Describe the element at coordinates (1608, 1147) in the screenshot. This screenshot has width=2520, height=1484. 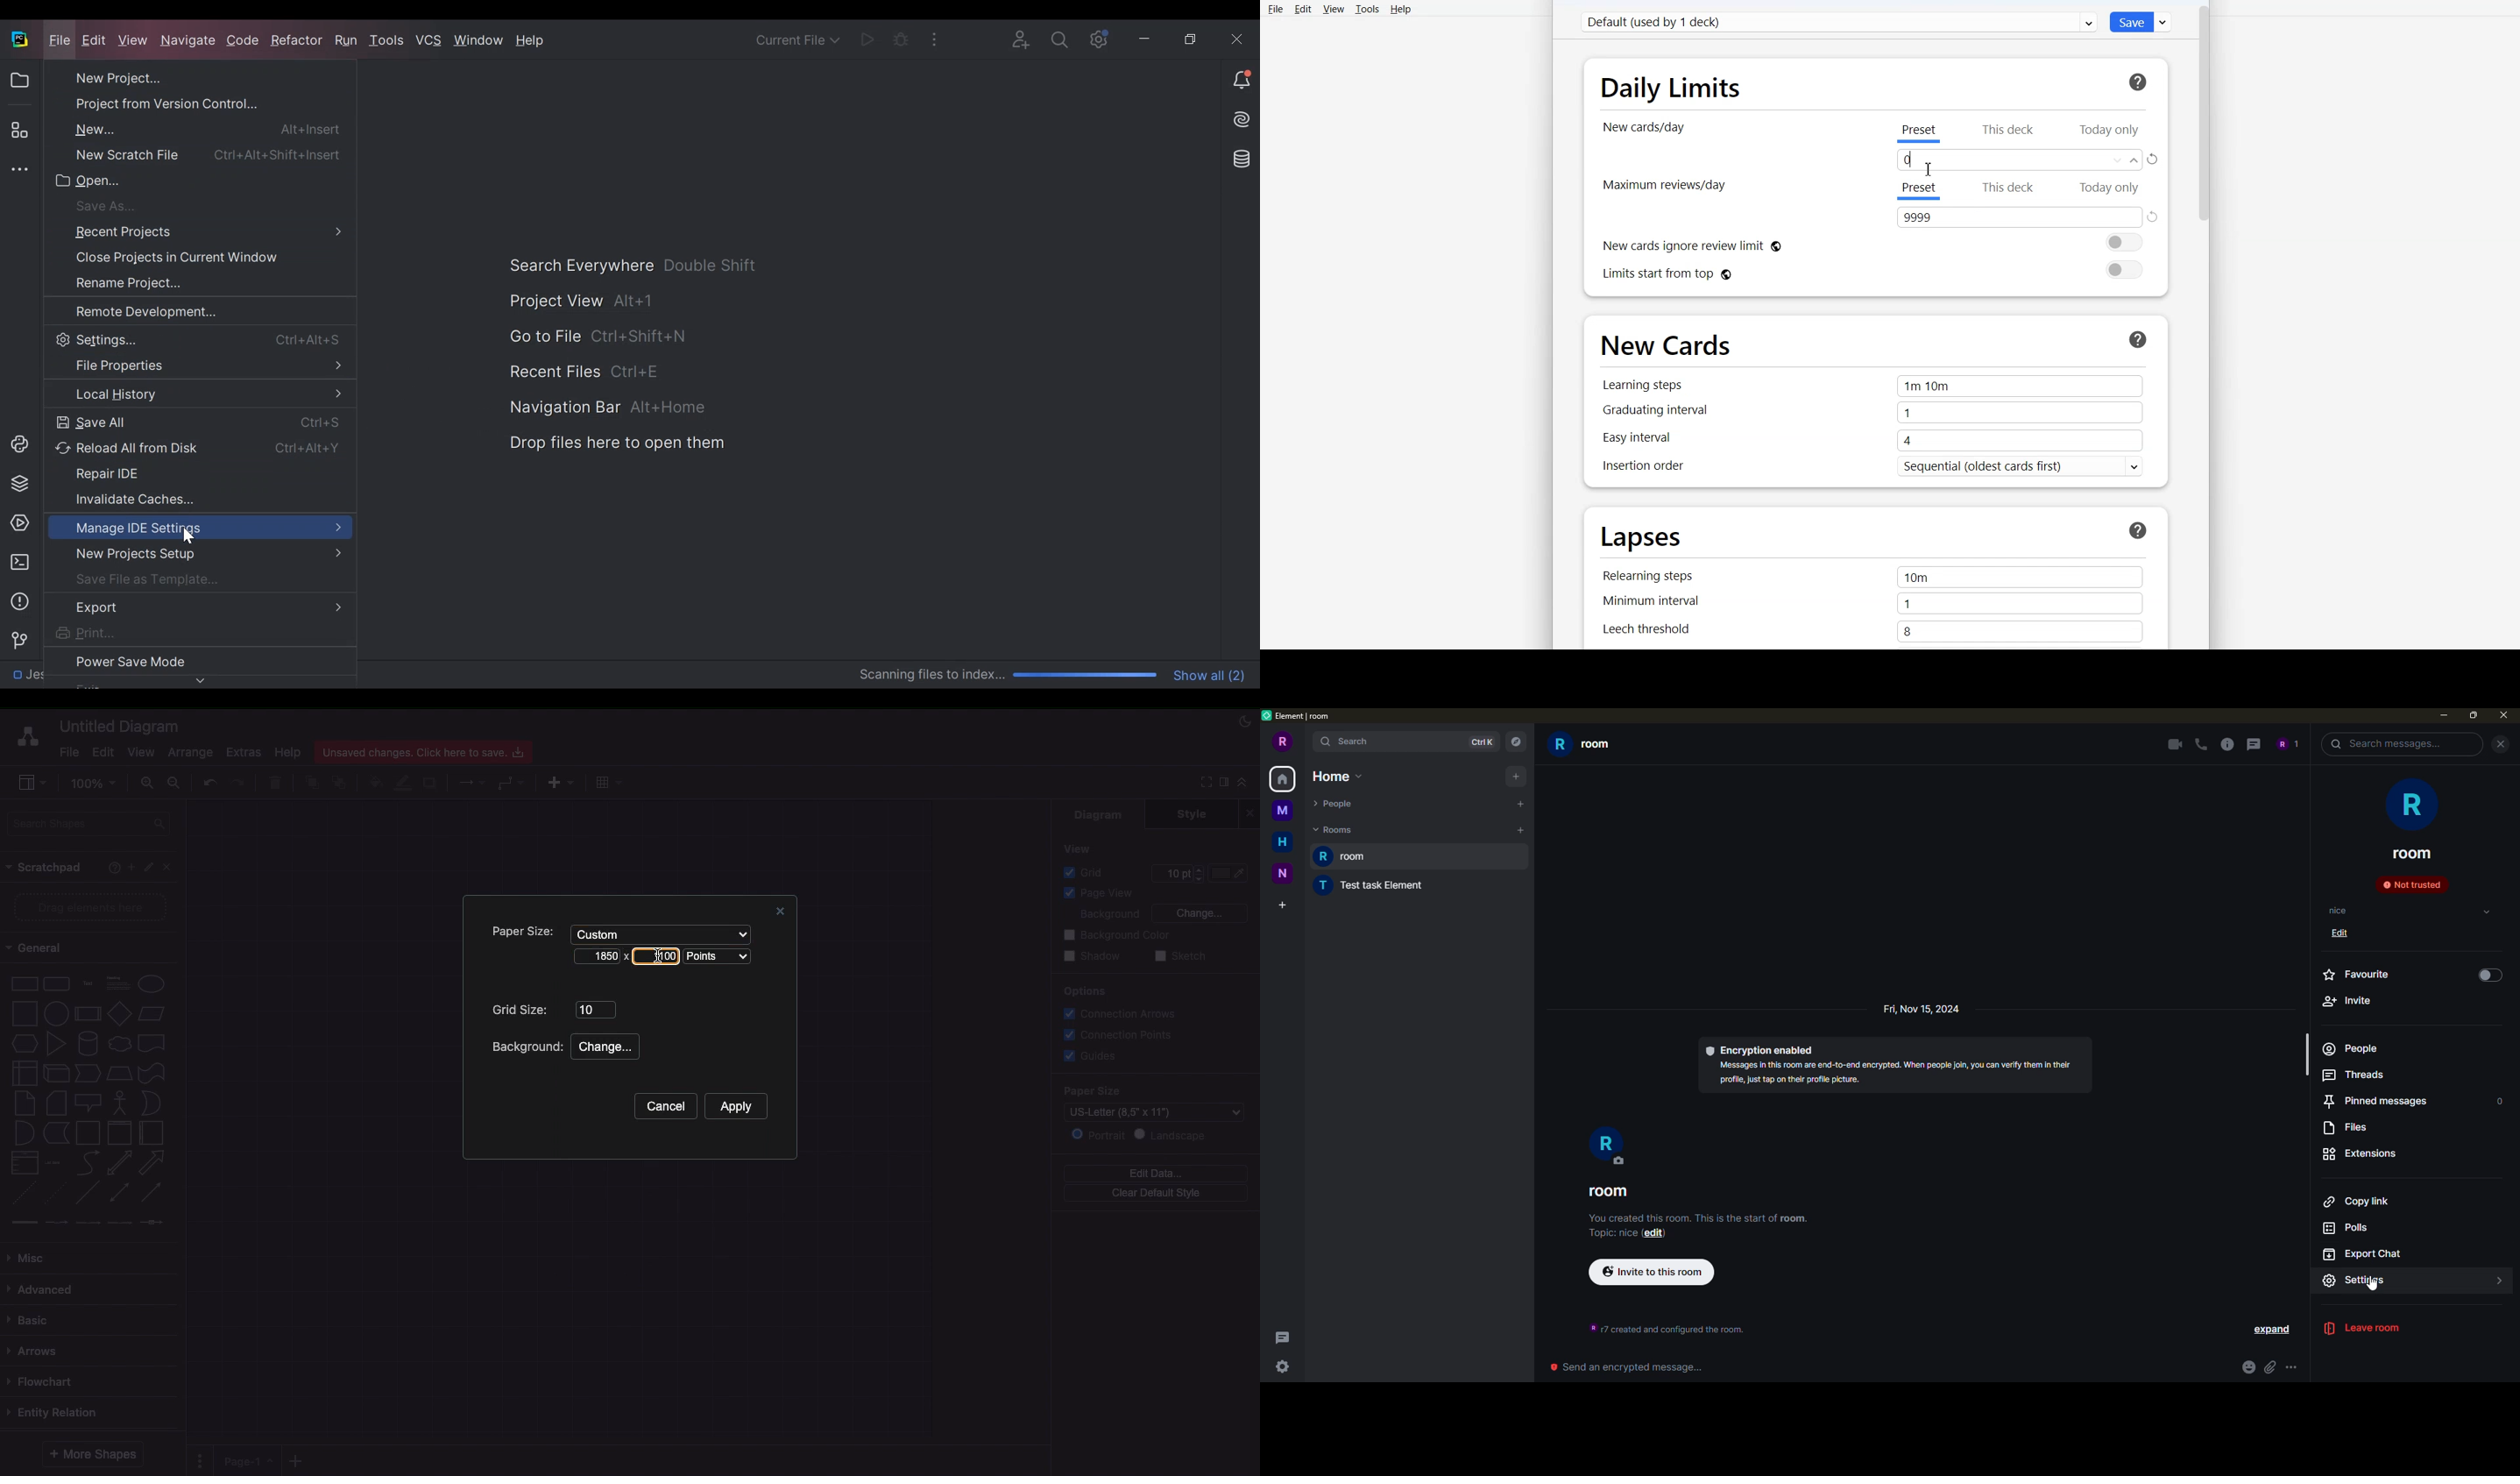
I see `room R` at that location.